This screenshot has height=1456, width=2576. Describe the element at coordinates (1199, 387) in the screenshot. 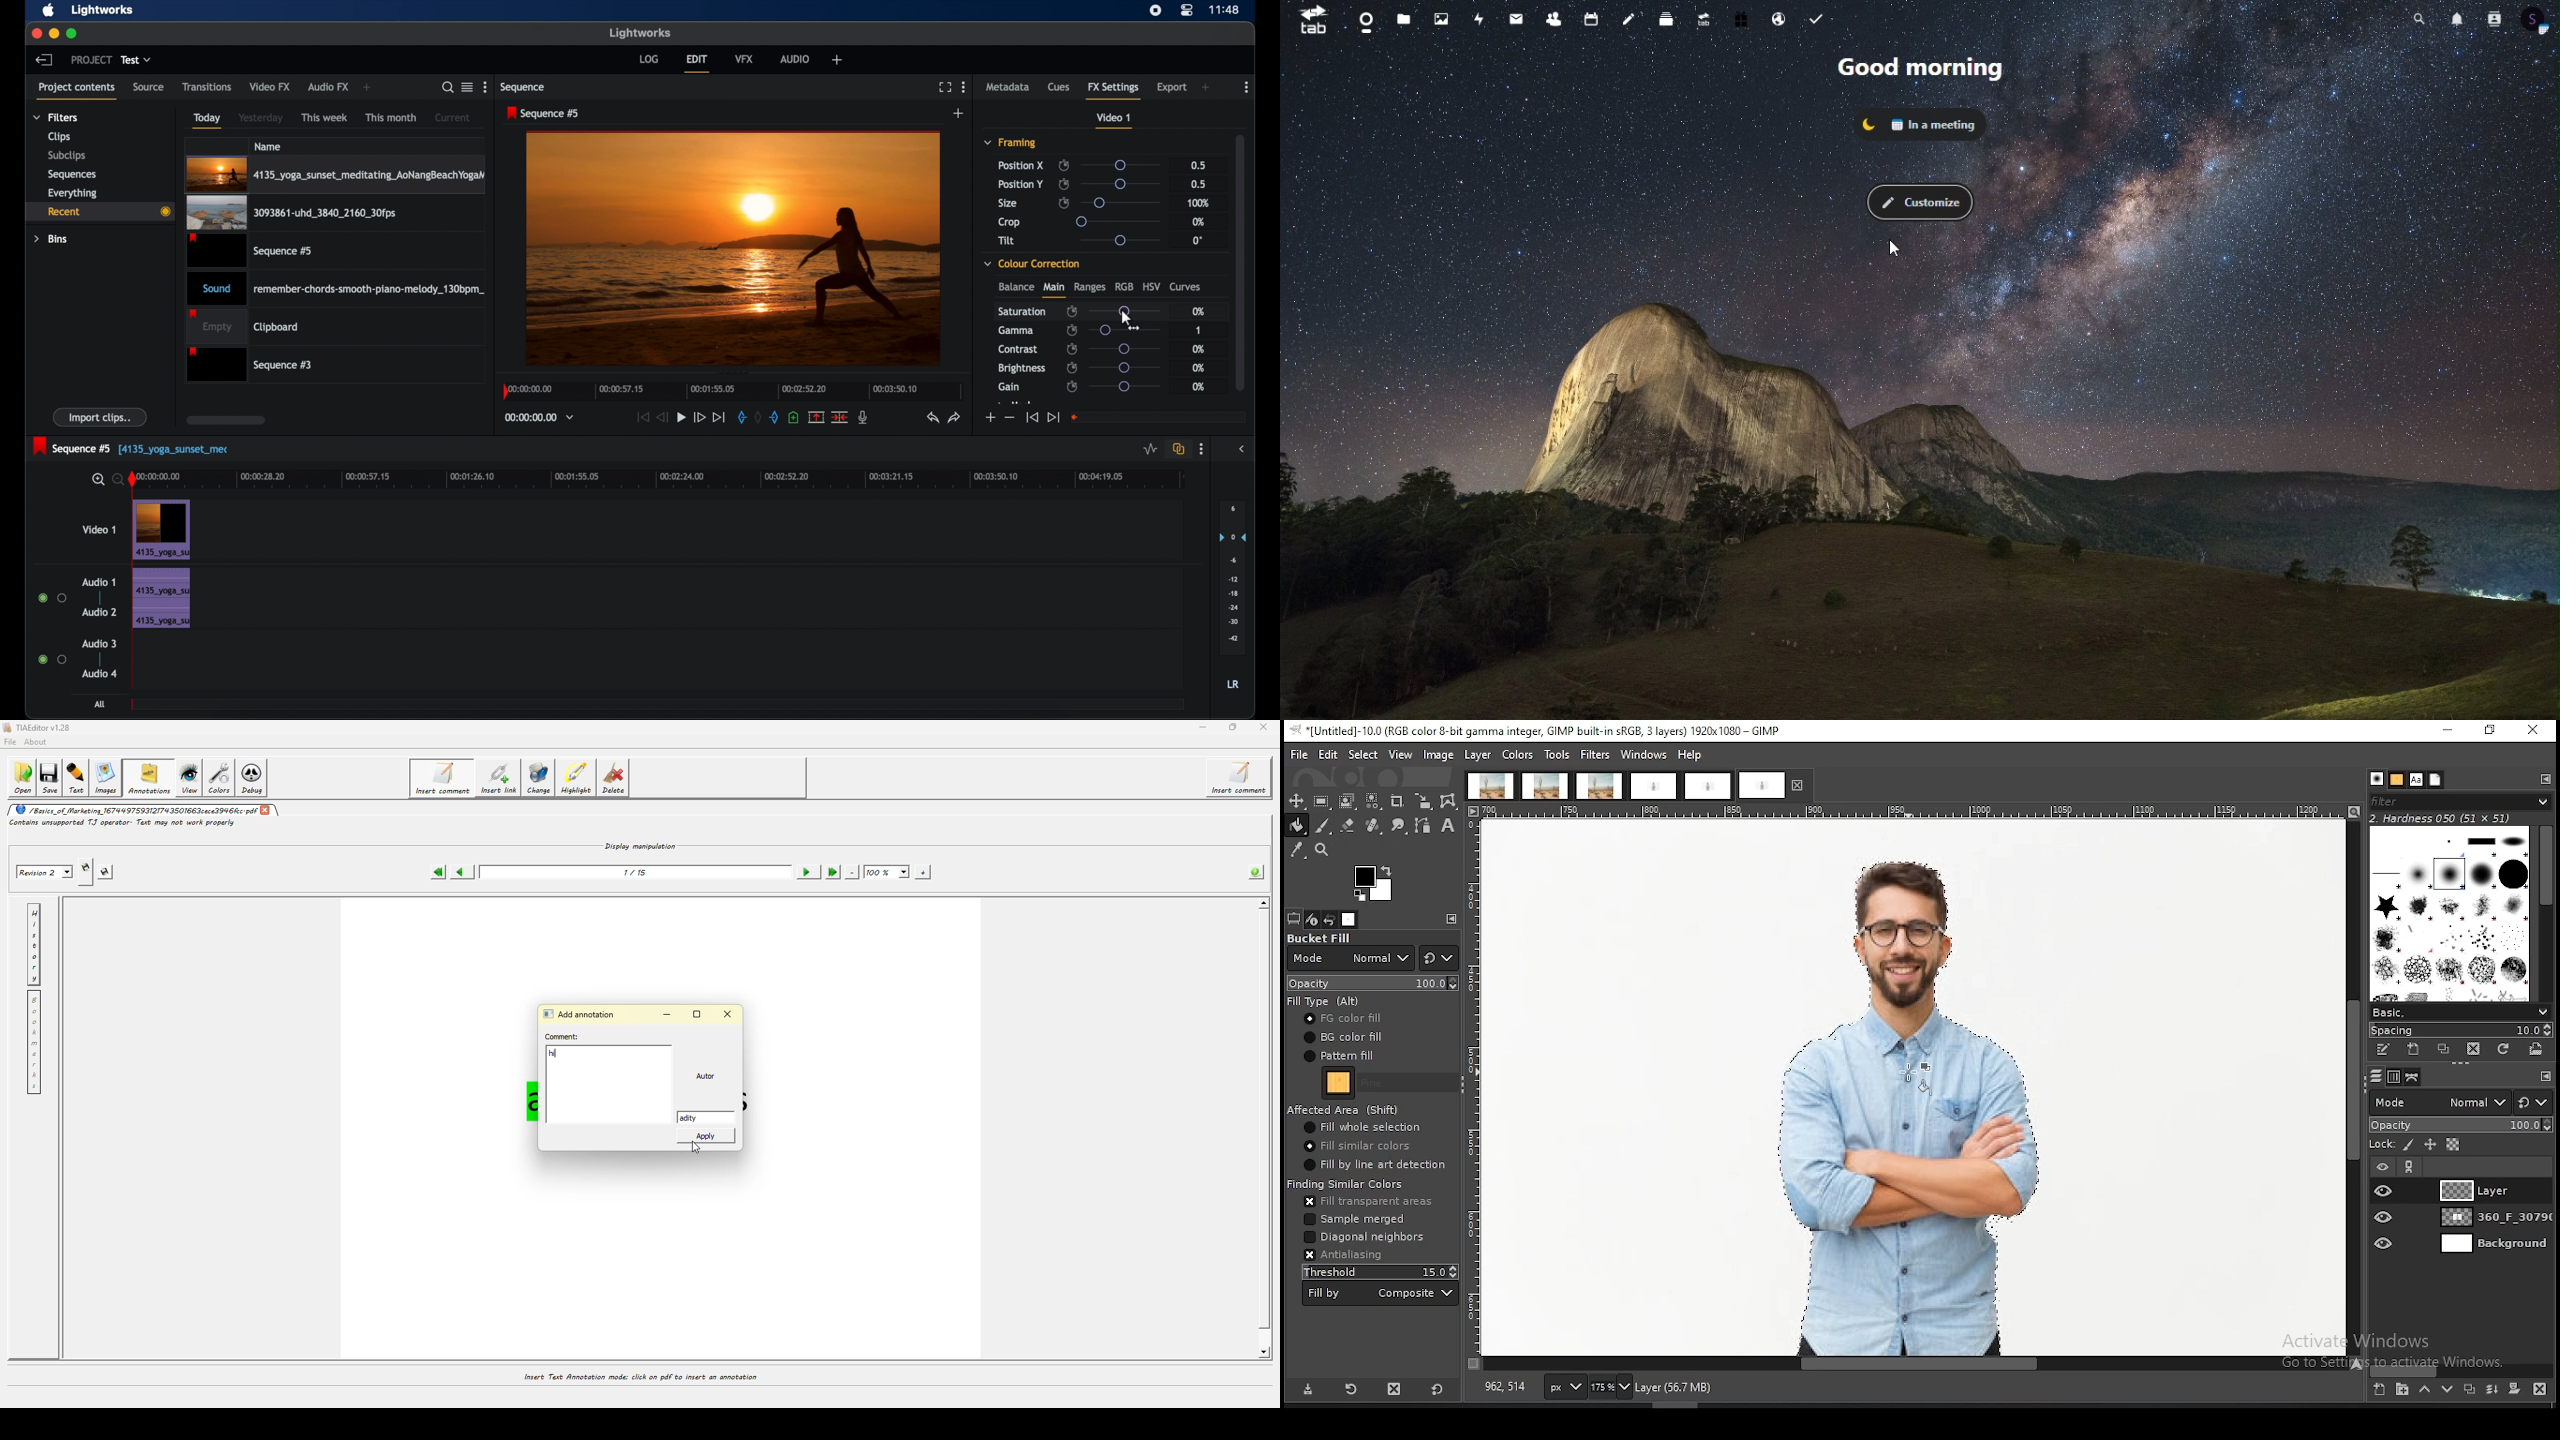

I see `0%` at that location.